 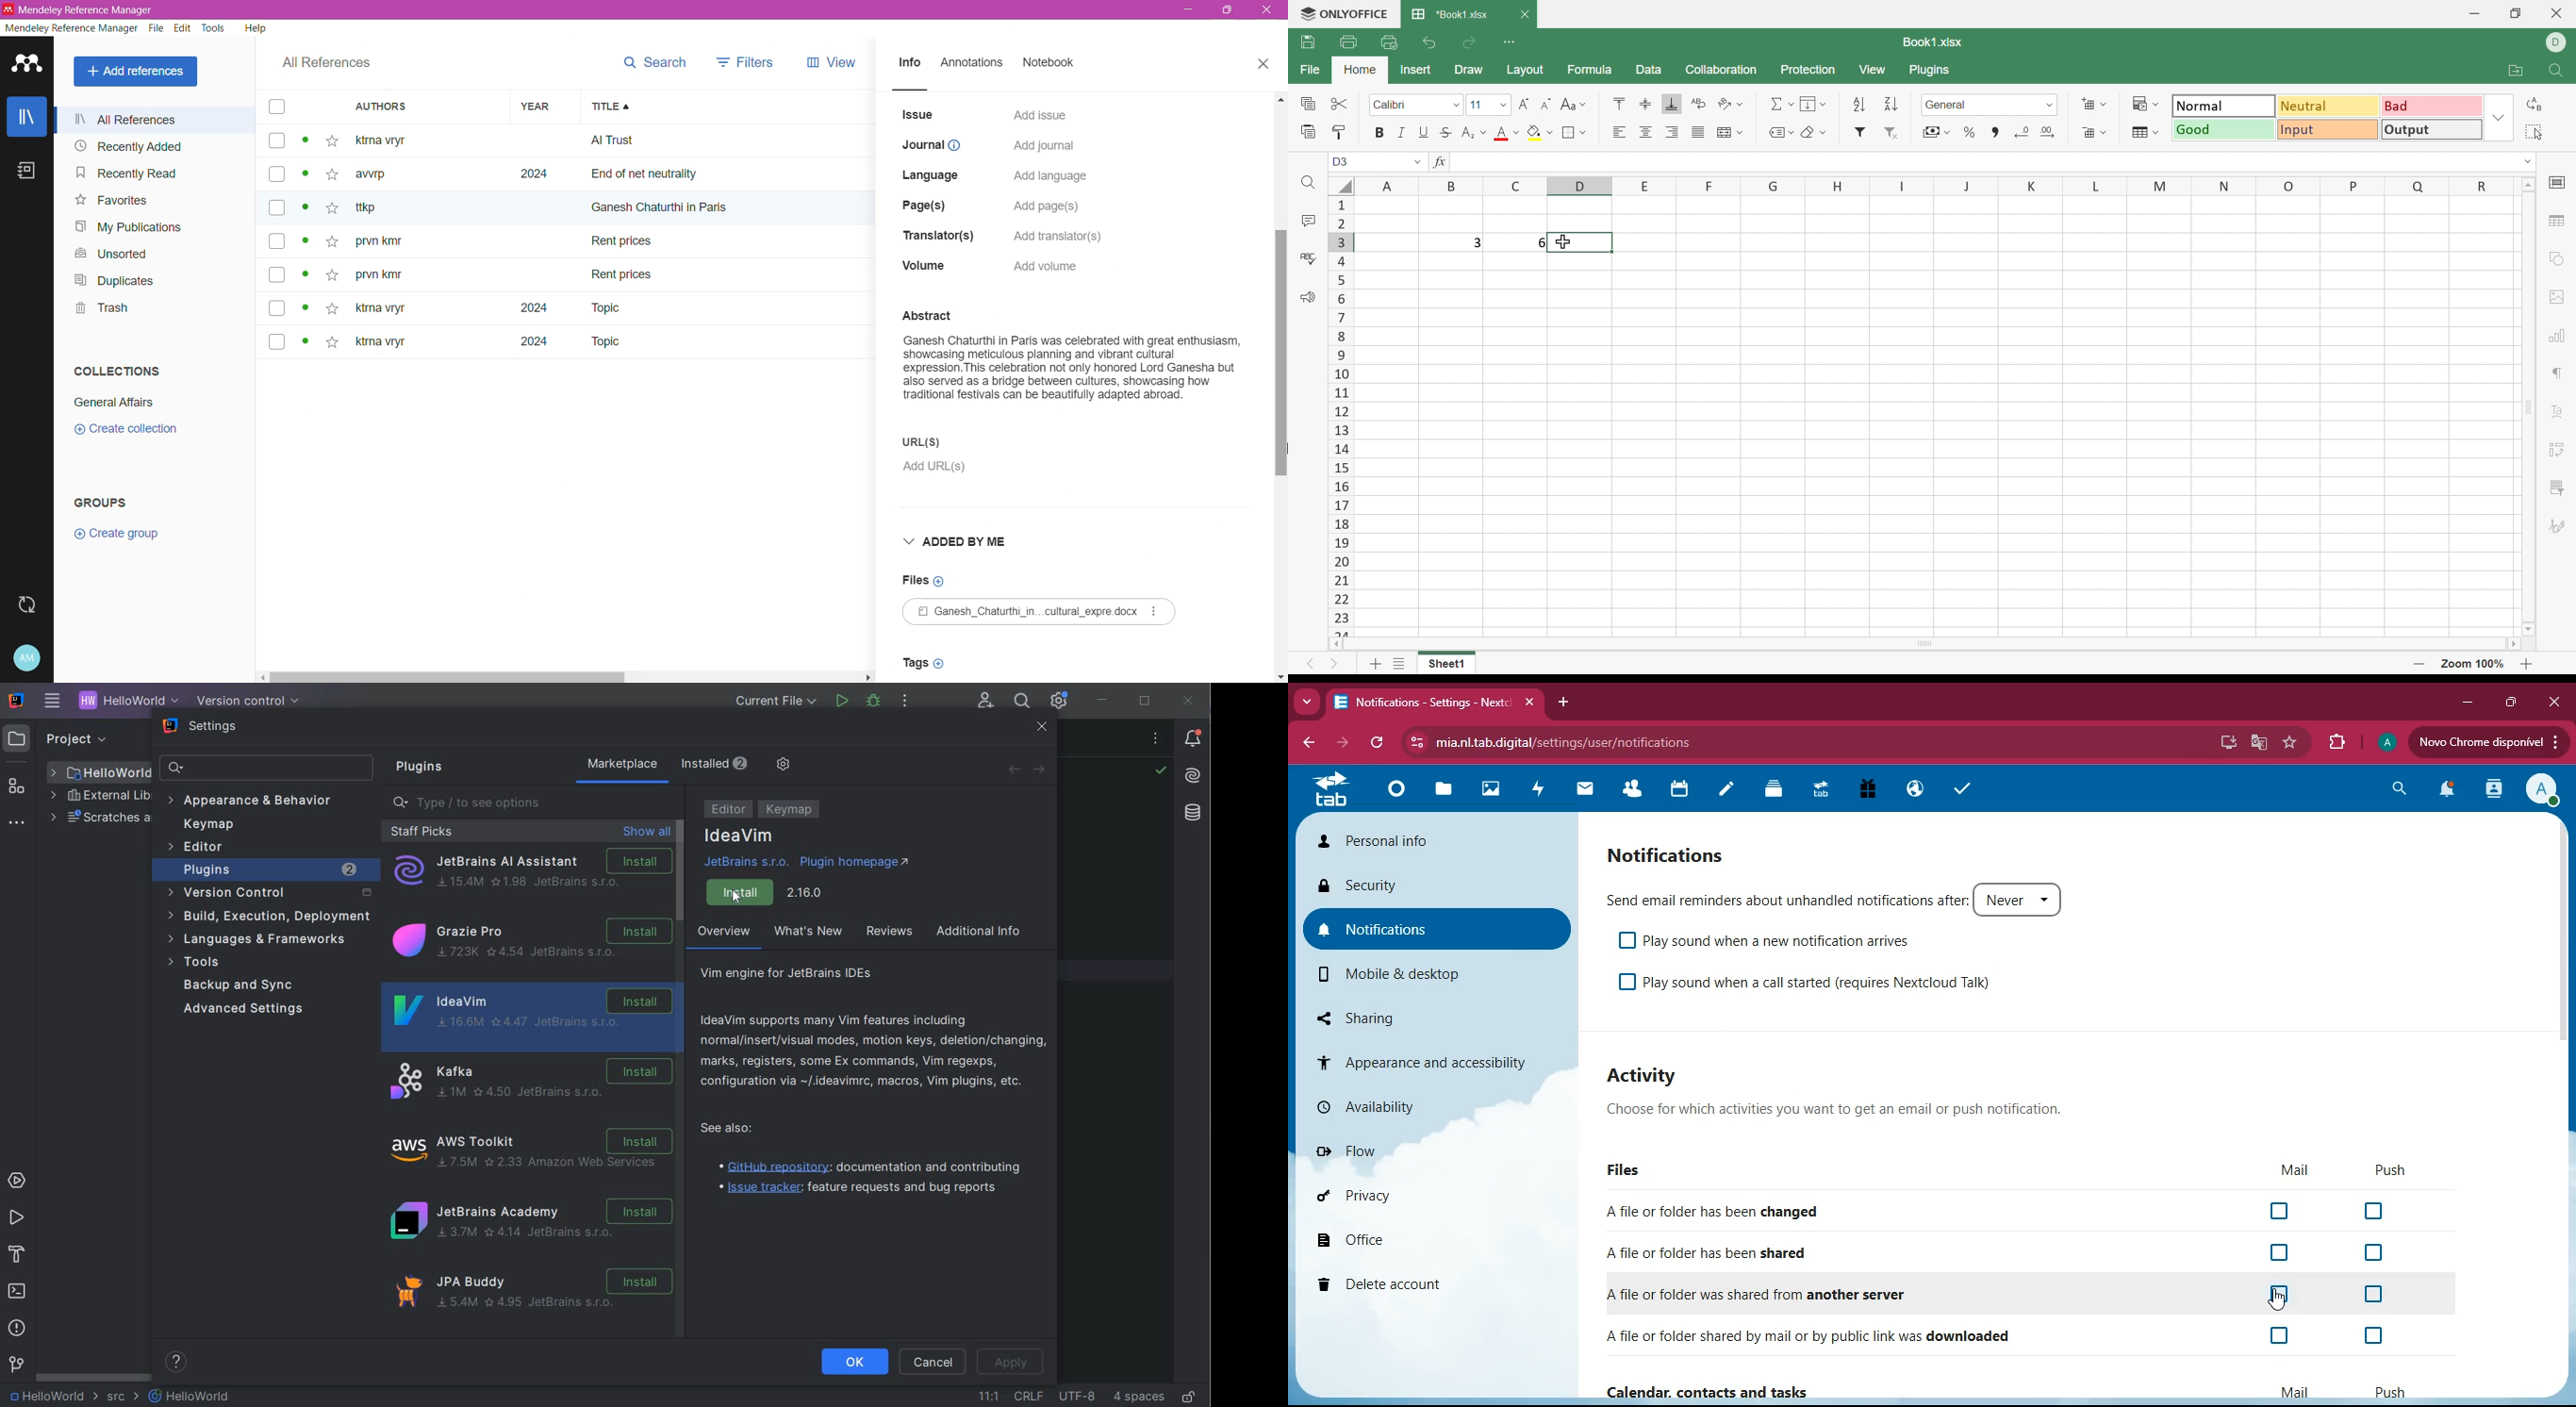 I want to click on Drop down, so click(x=2500, y=119).